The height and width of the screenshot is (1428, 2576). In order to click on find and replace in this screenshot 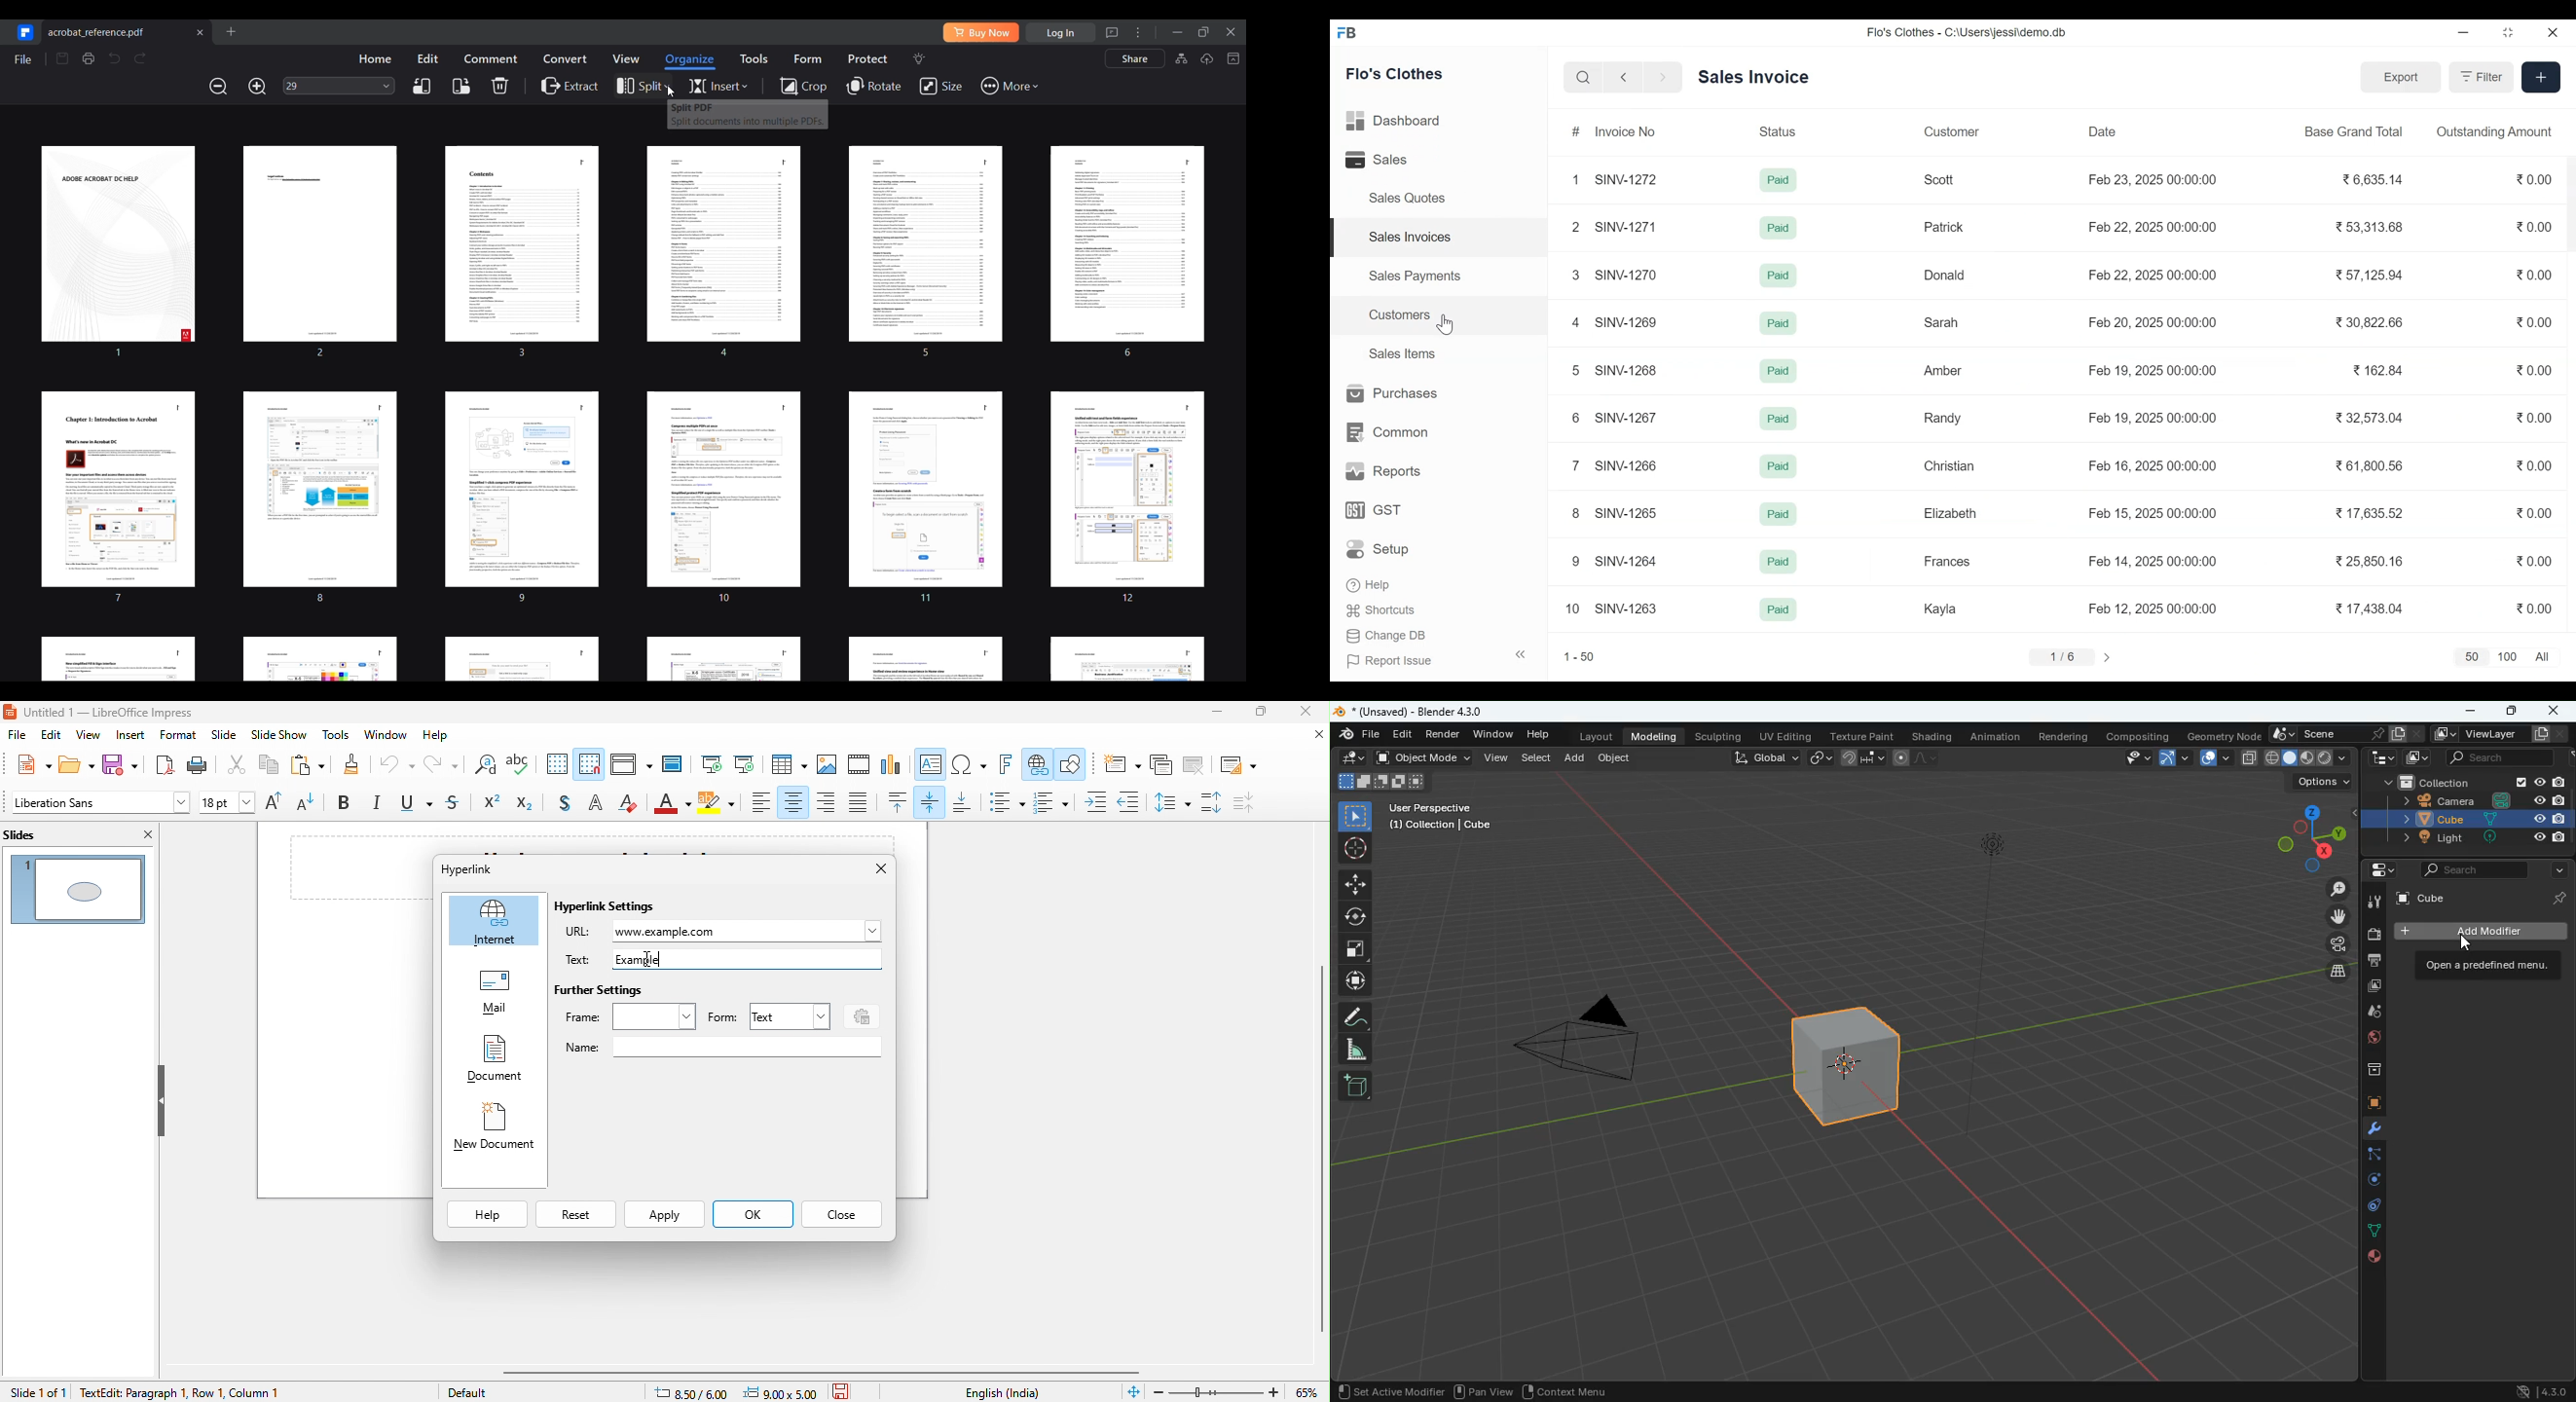, I will do `click(483, 767)`.